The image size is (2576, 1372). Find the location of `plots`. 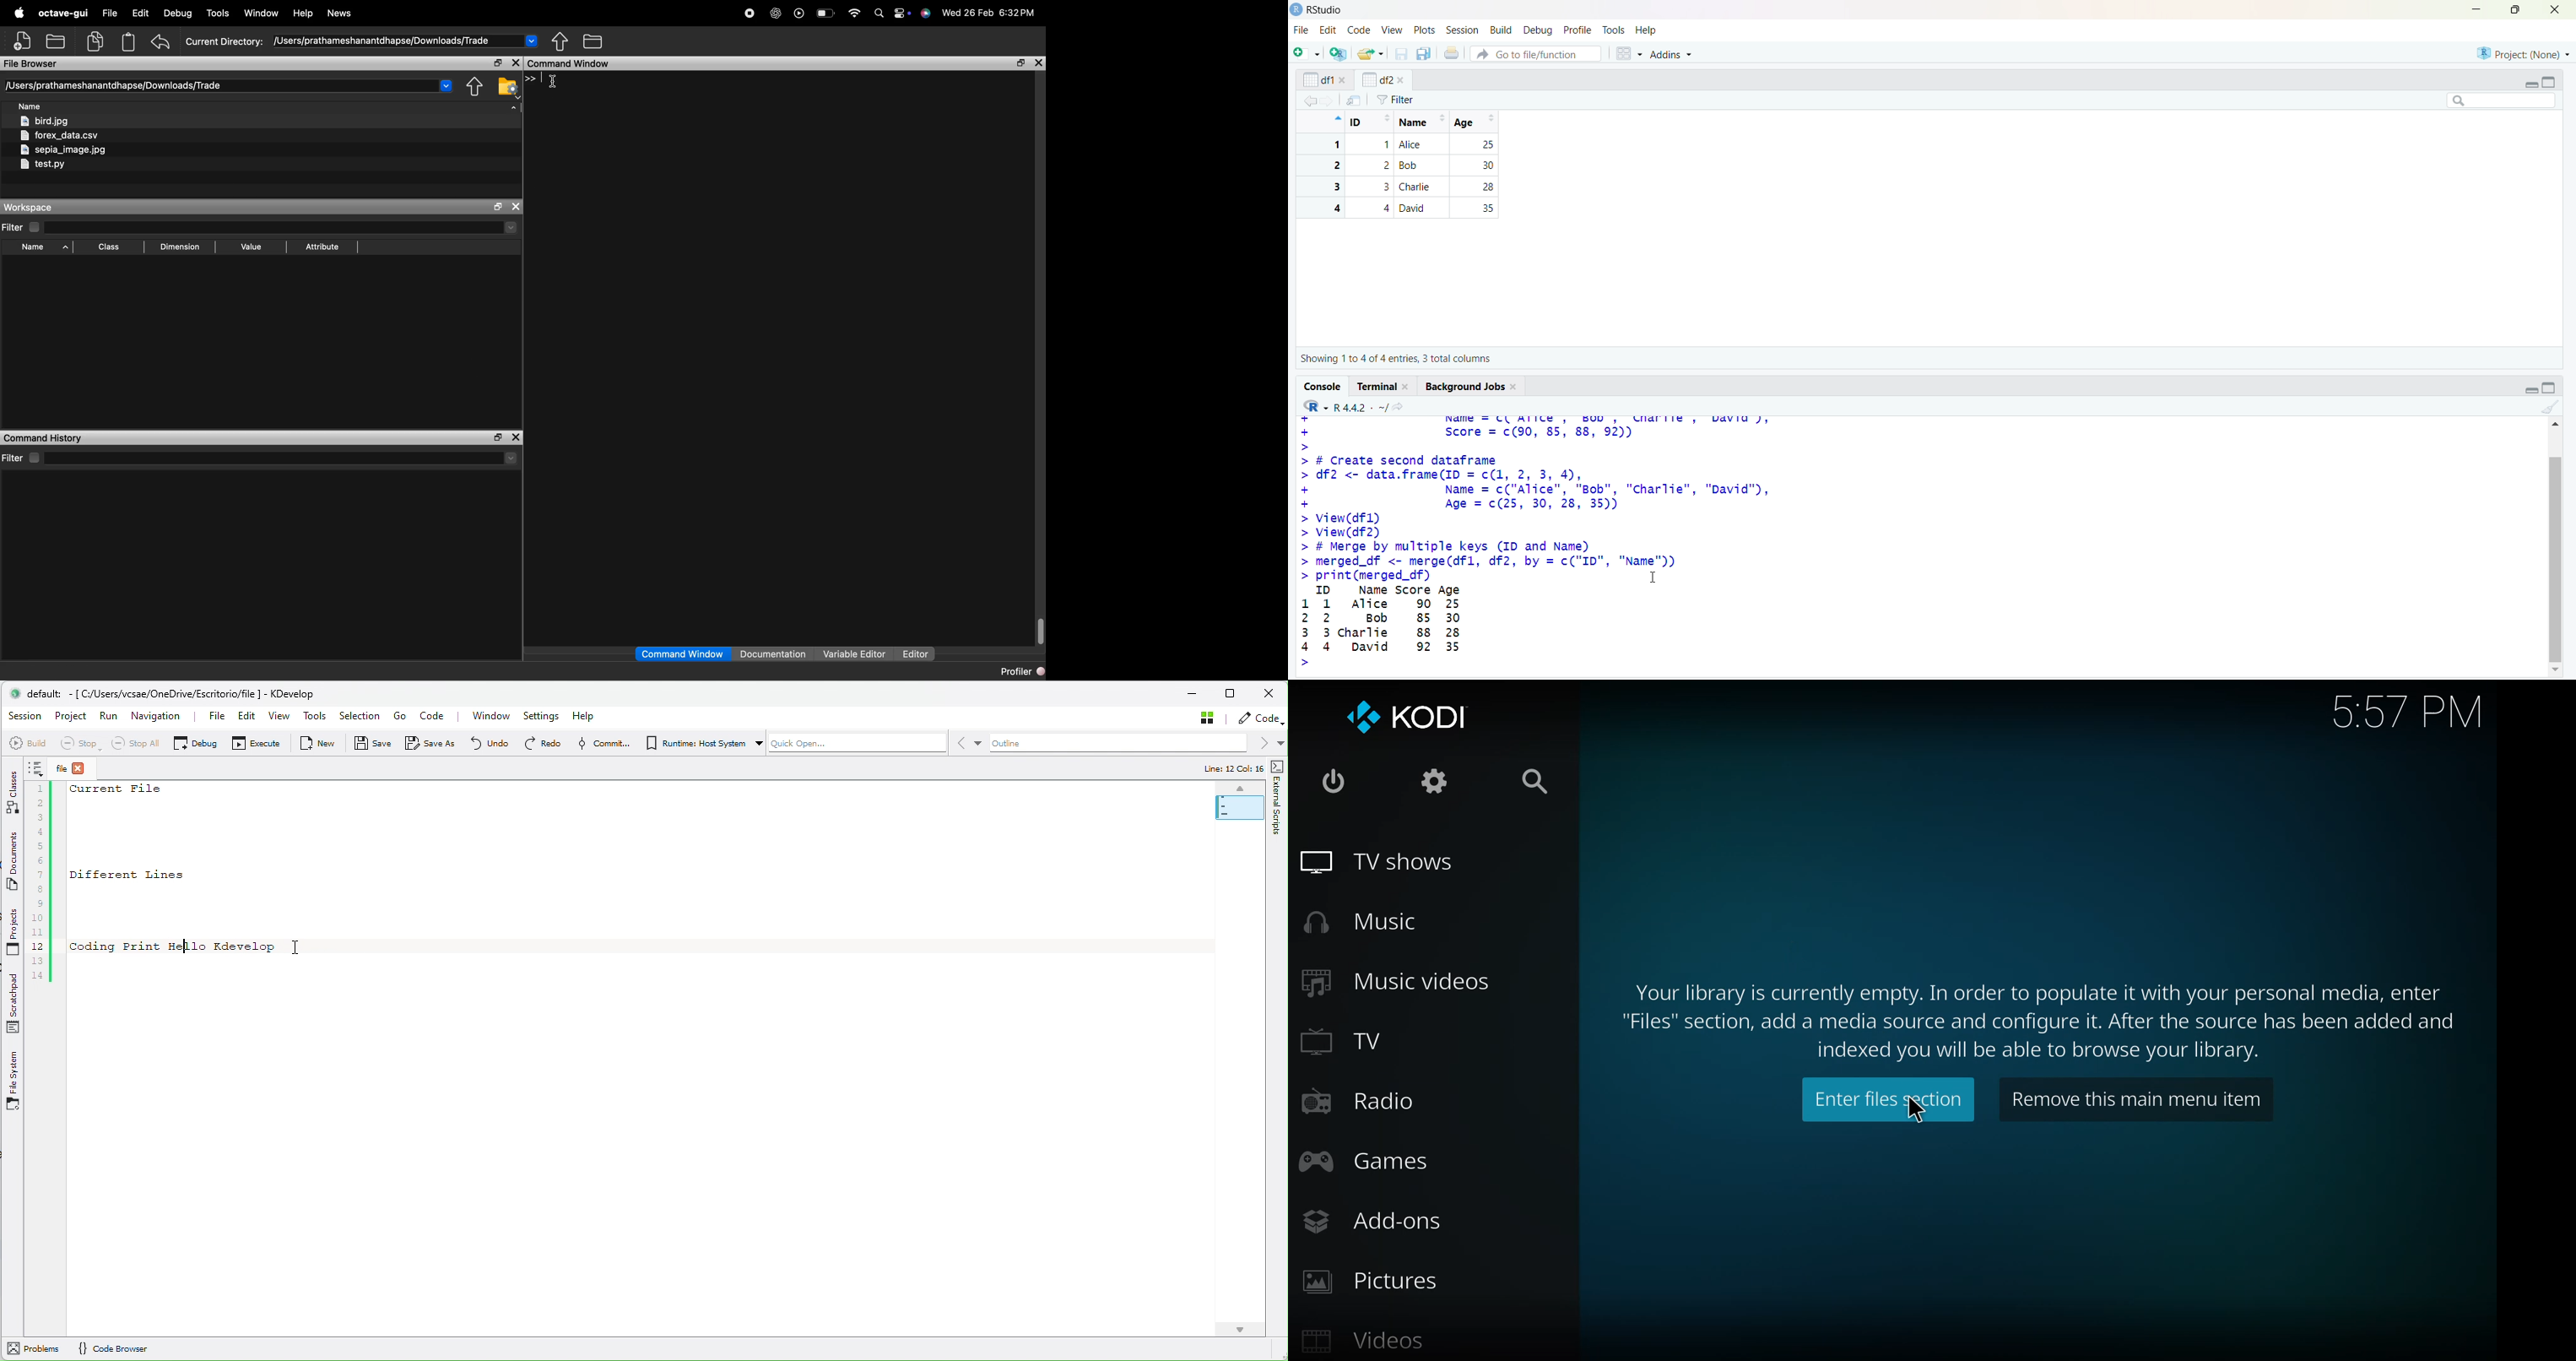

plots is located at coordinates (1426, 31).